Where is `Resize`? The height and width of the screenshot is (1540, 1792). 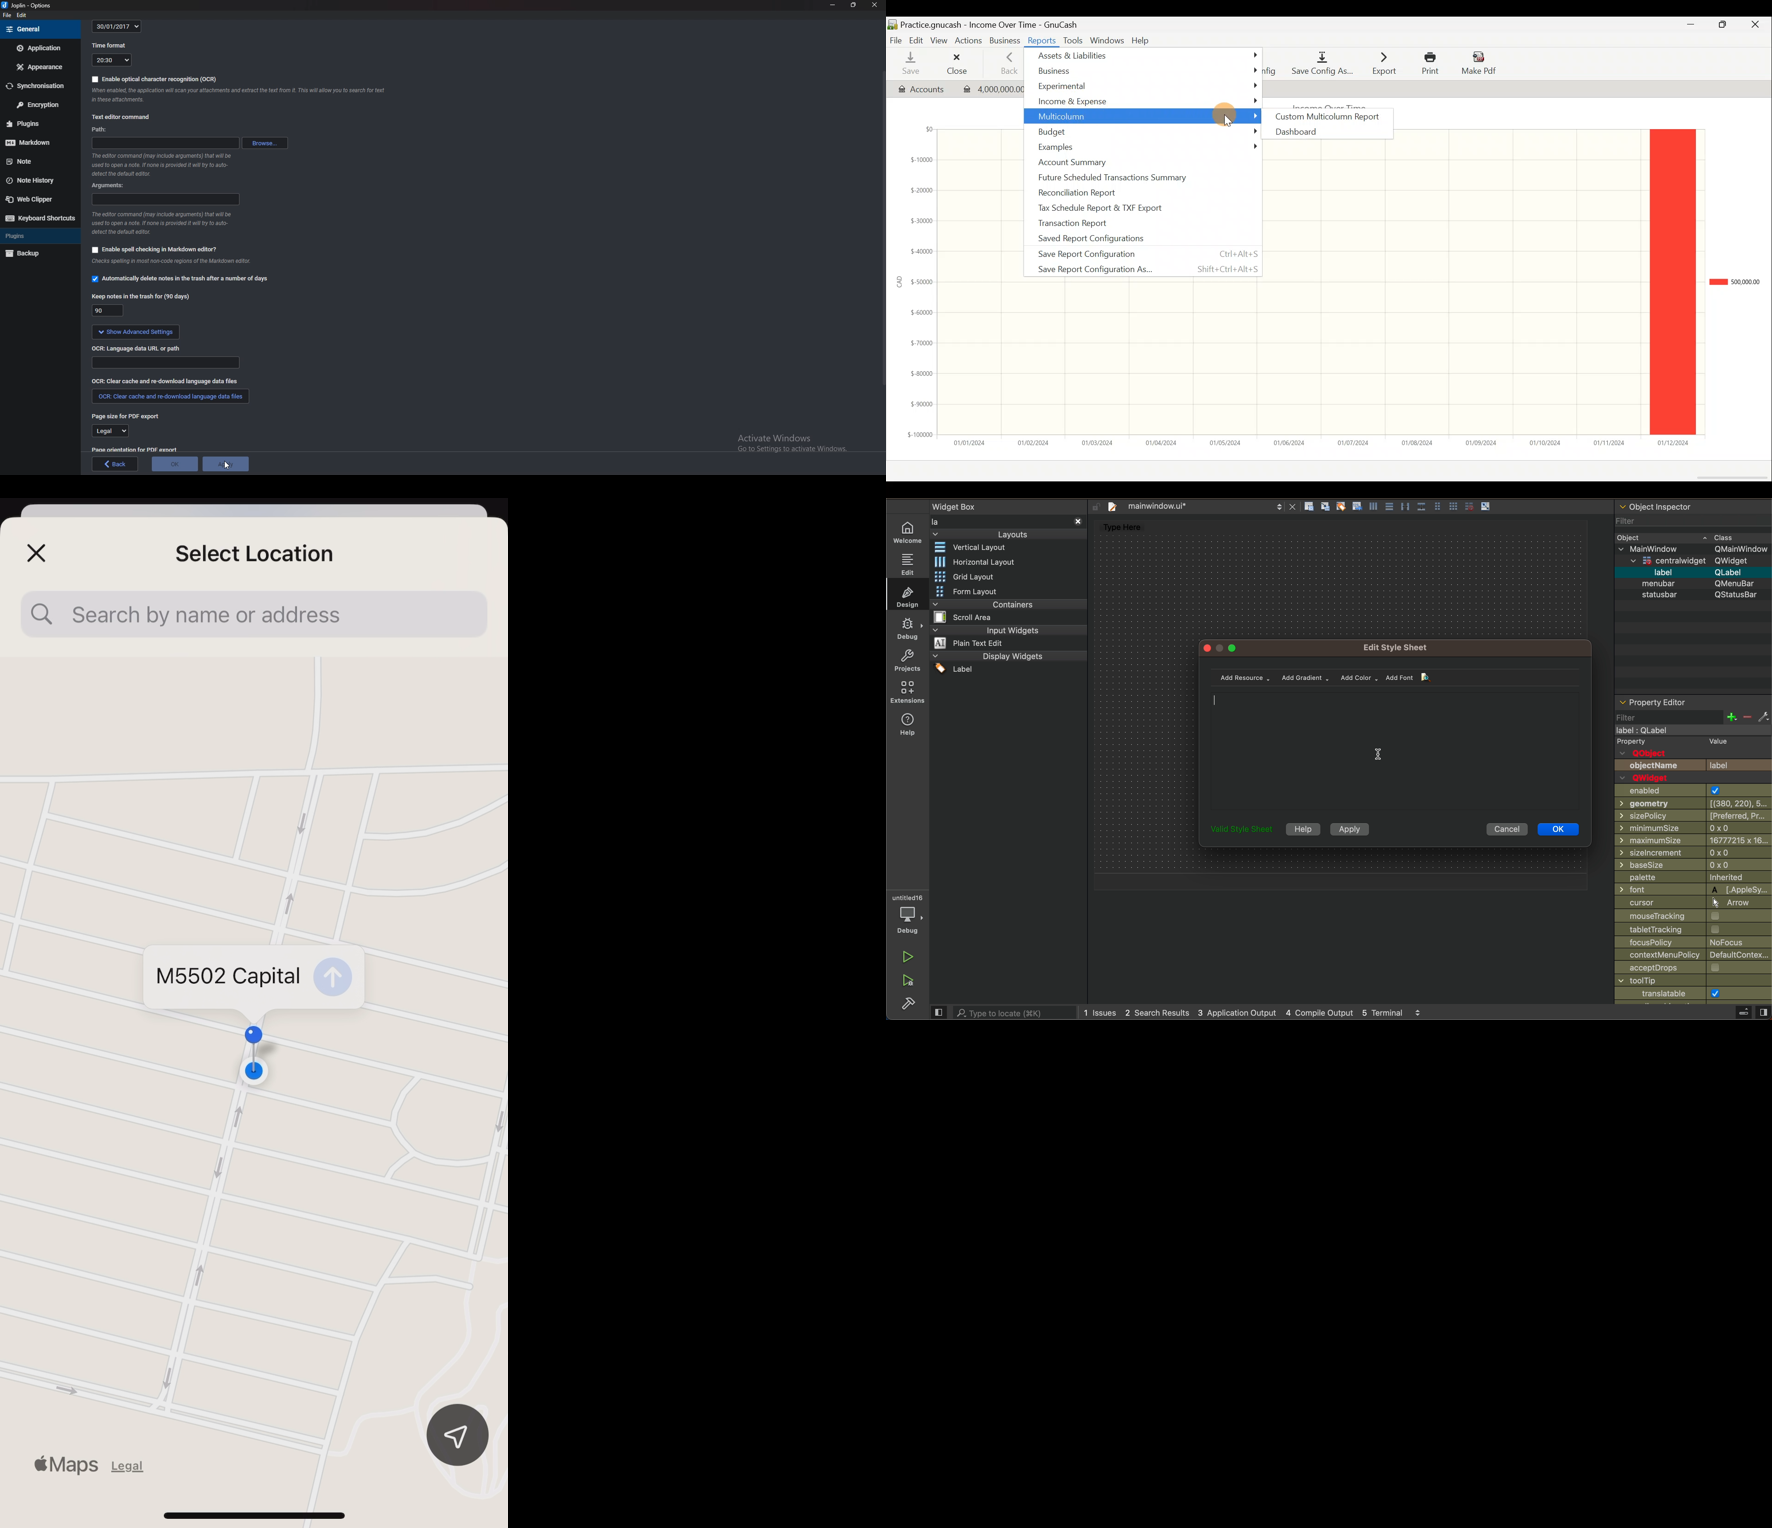 Resize is located at coordinates (854, 5).